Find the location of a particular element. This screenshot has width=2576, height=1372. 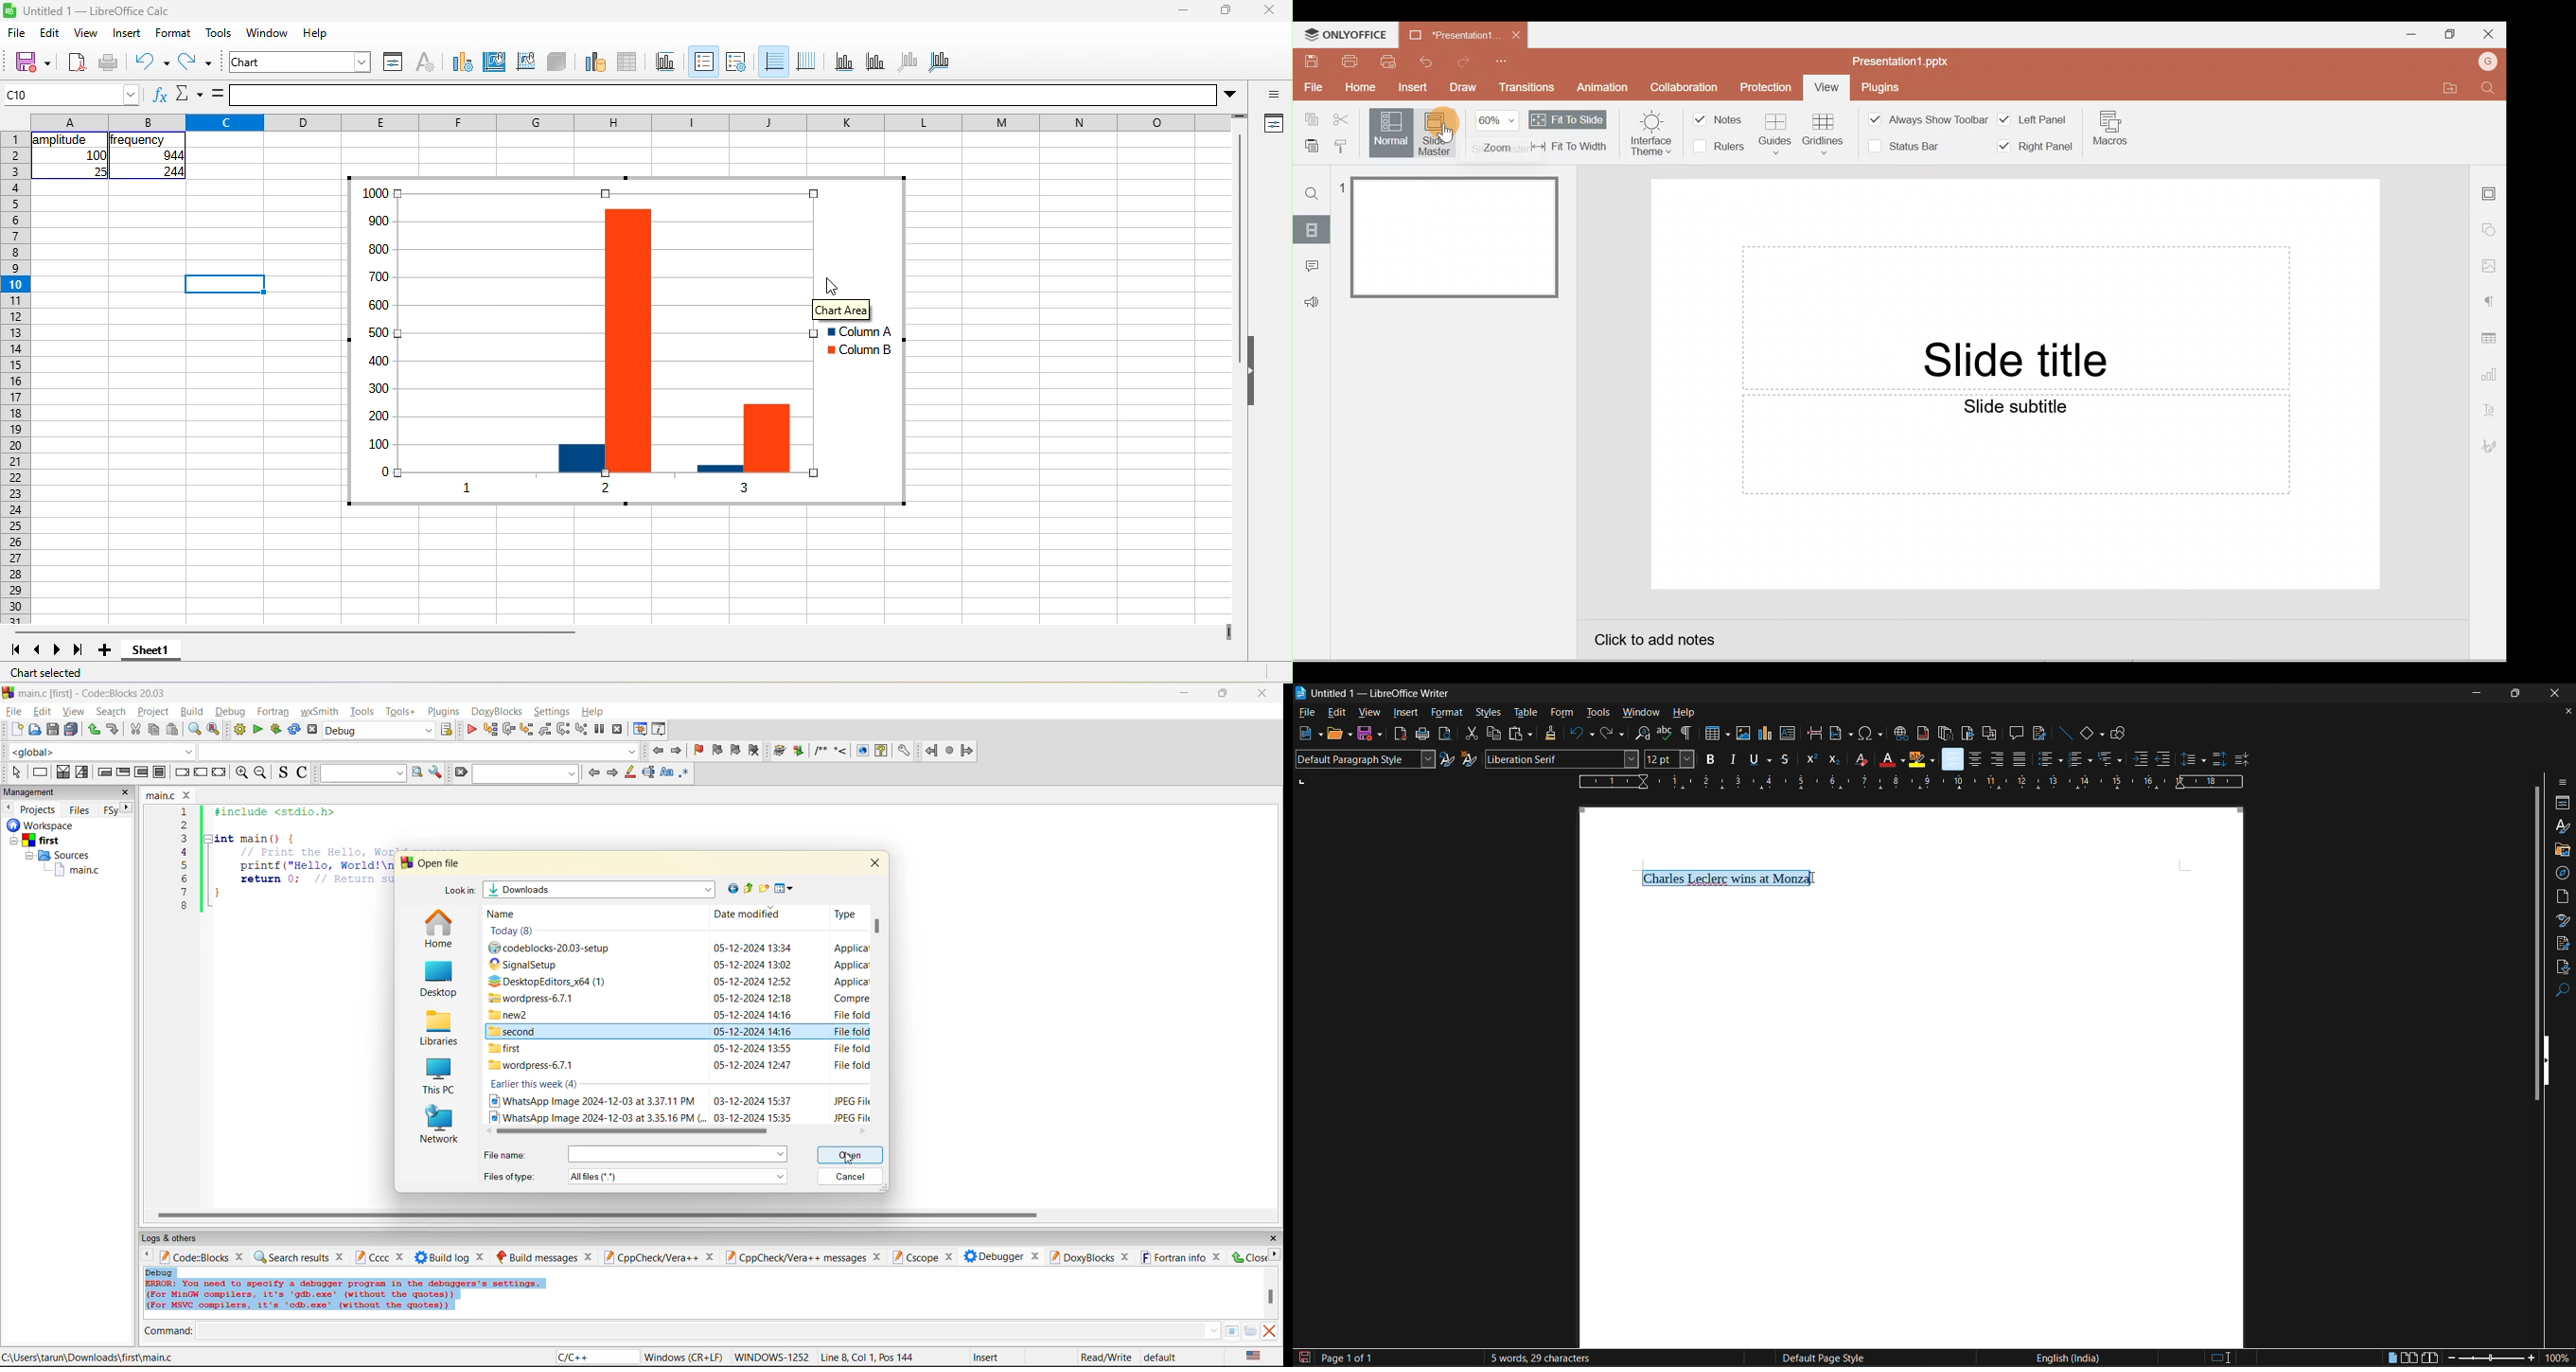

insert hyperlink is located at coordinates (1902, 735).